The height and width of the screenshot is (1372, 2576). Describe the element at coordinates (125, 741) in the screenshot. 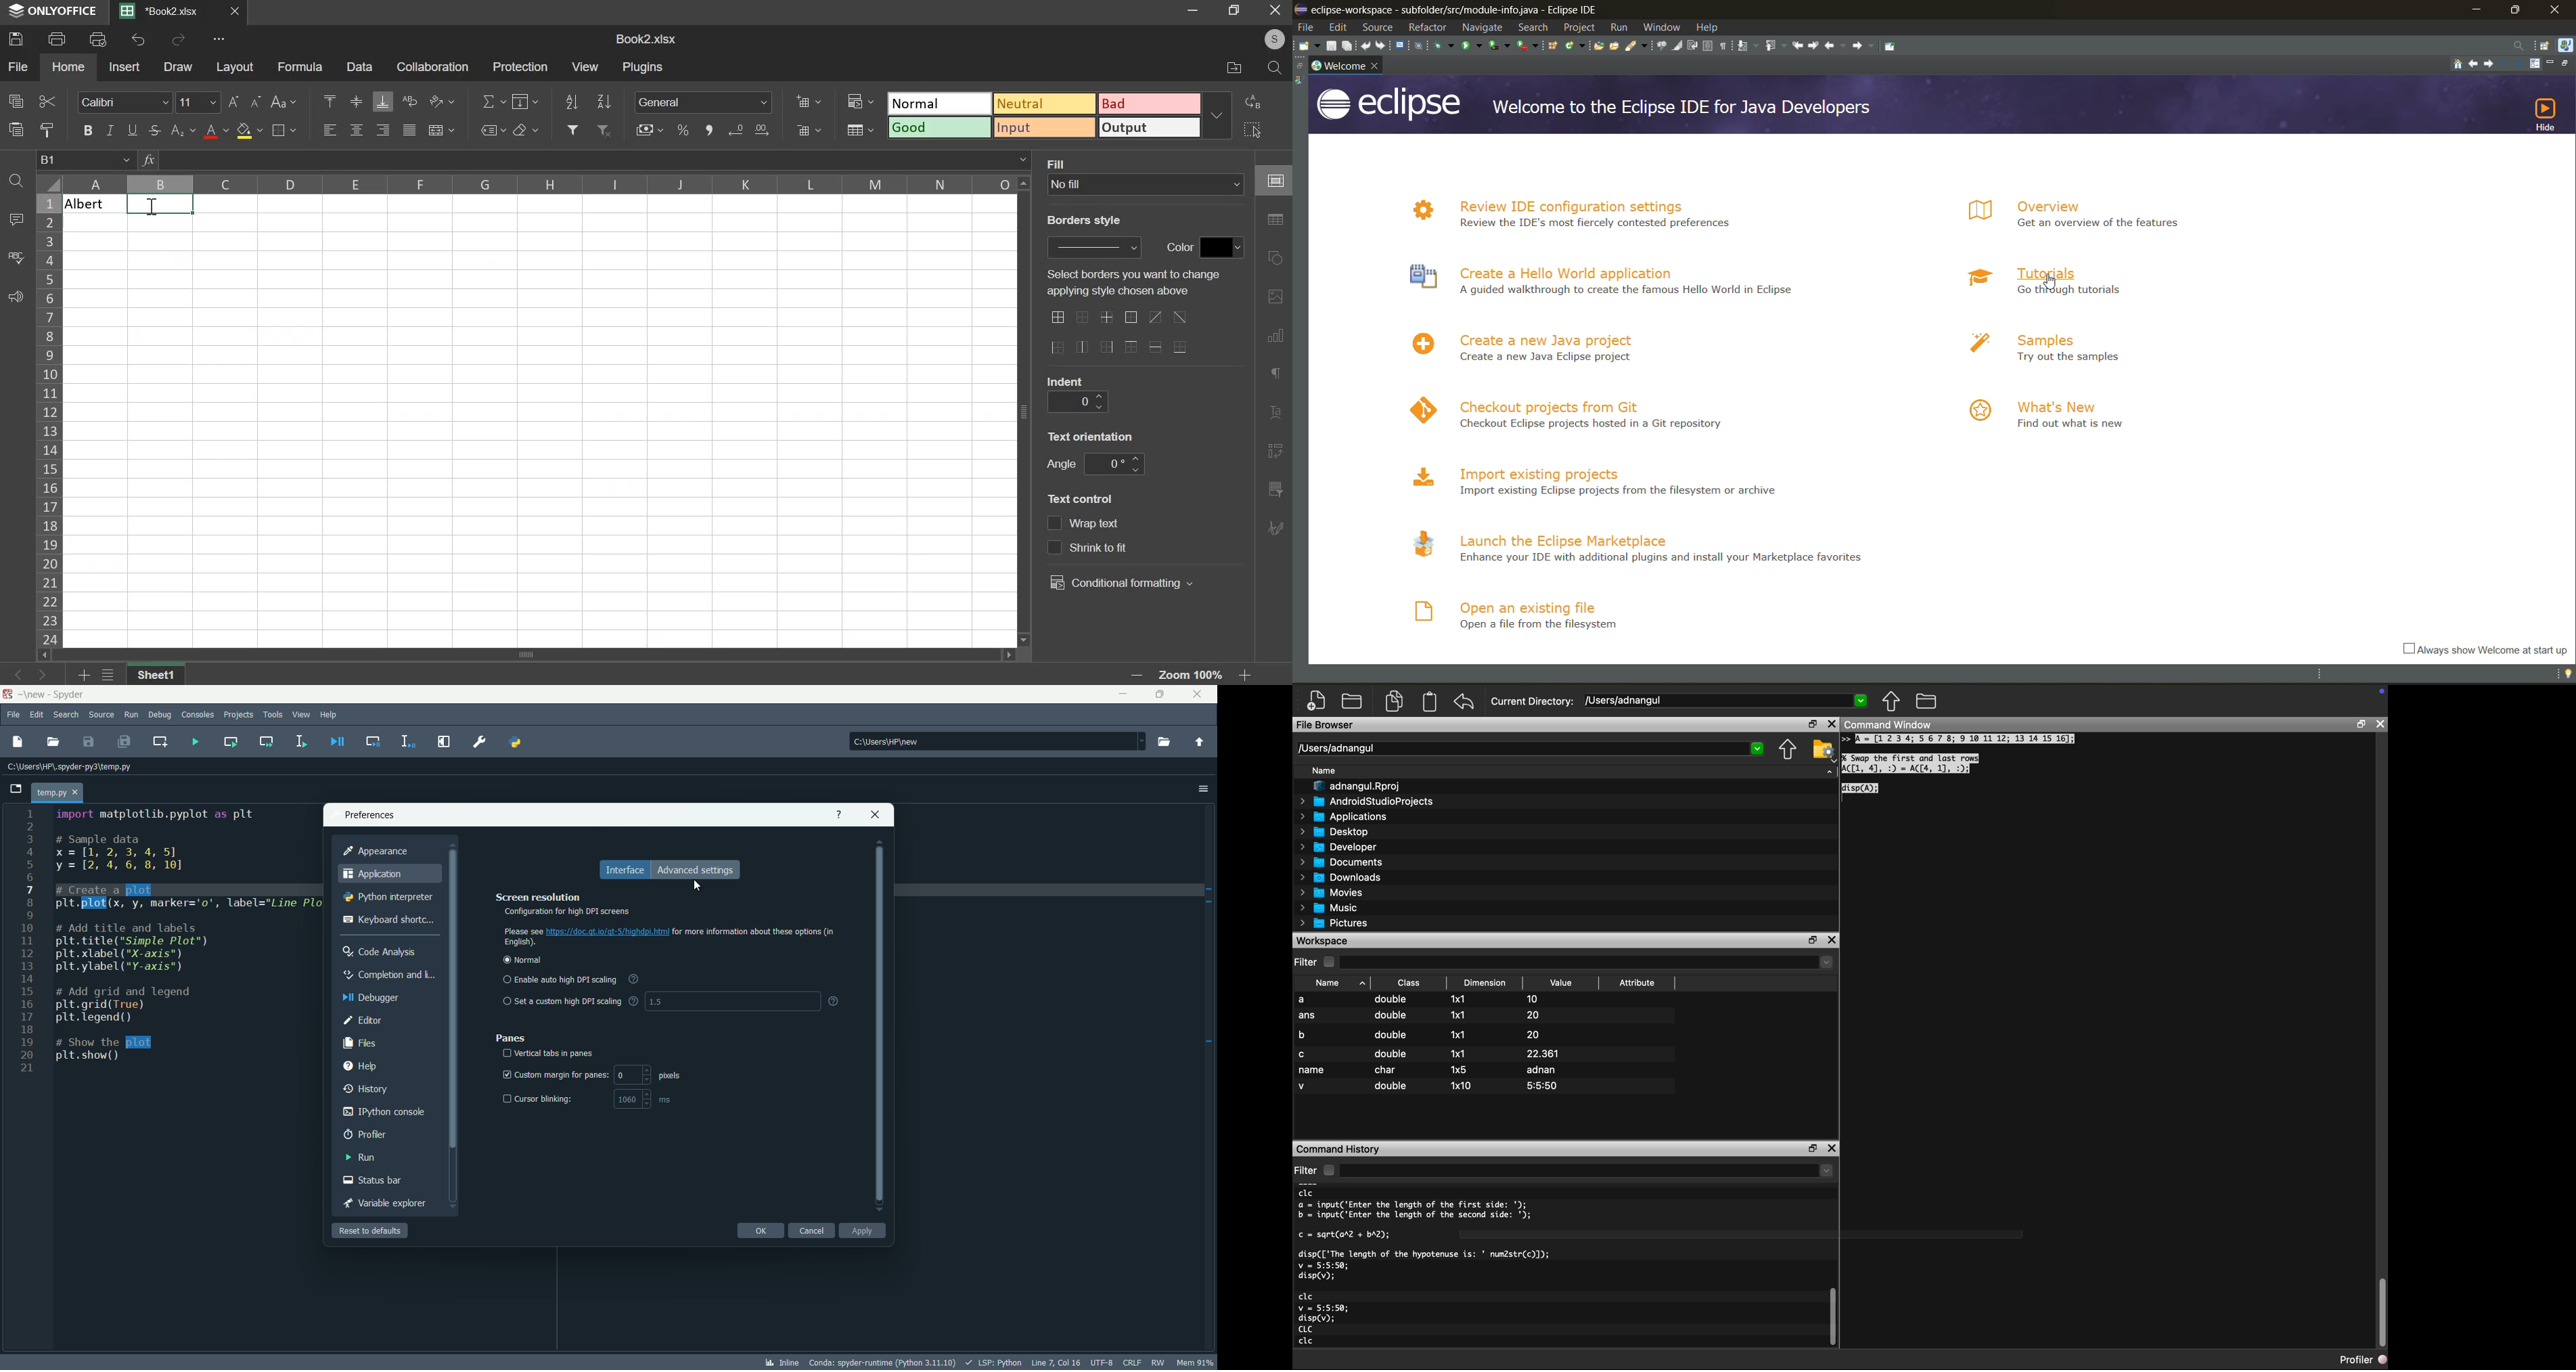

I see `save all files` at that location.